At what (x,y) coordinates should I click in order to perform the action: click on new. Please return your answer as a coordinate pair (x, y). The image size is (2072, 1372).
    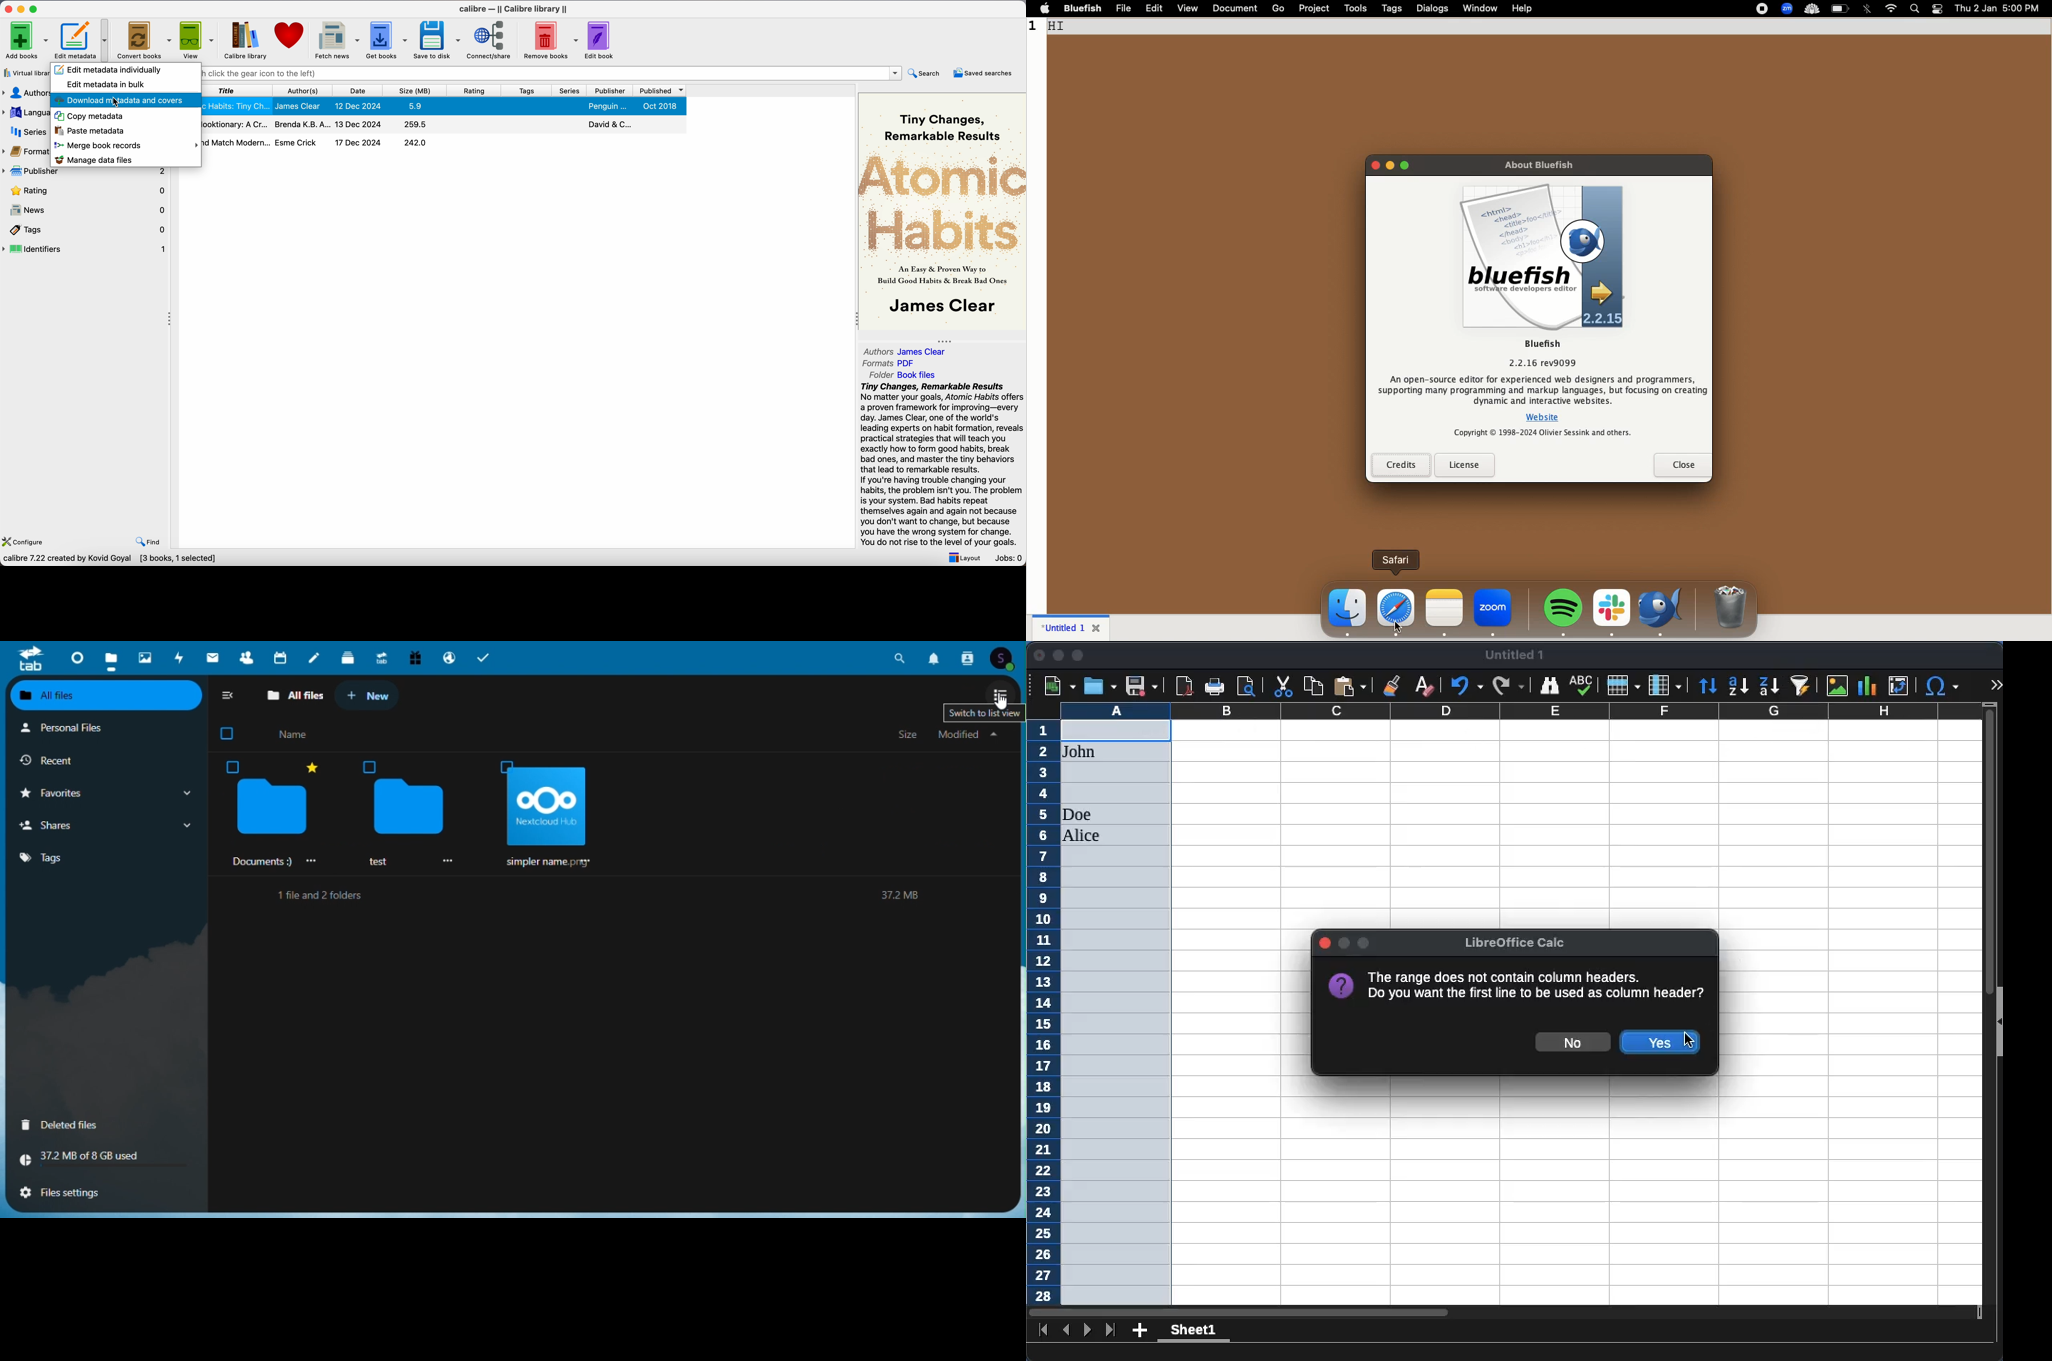
    Looking at the image, I should click on (1061, 687).